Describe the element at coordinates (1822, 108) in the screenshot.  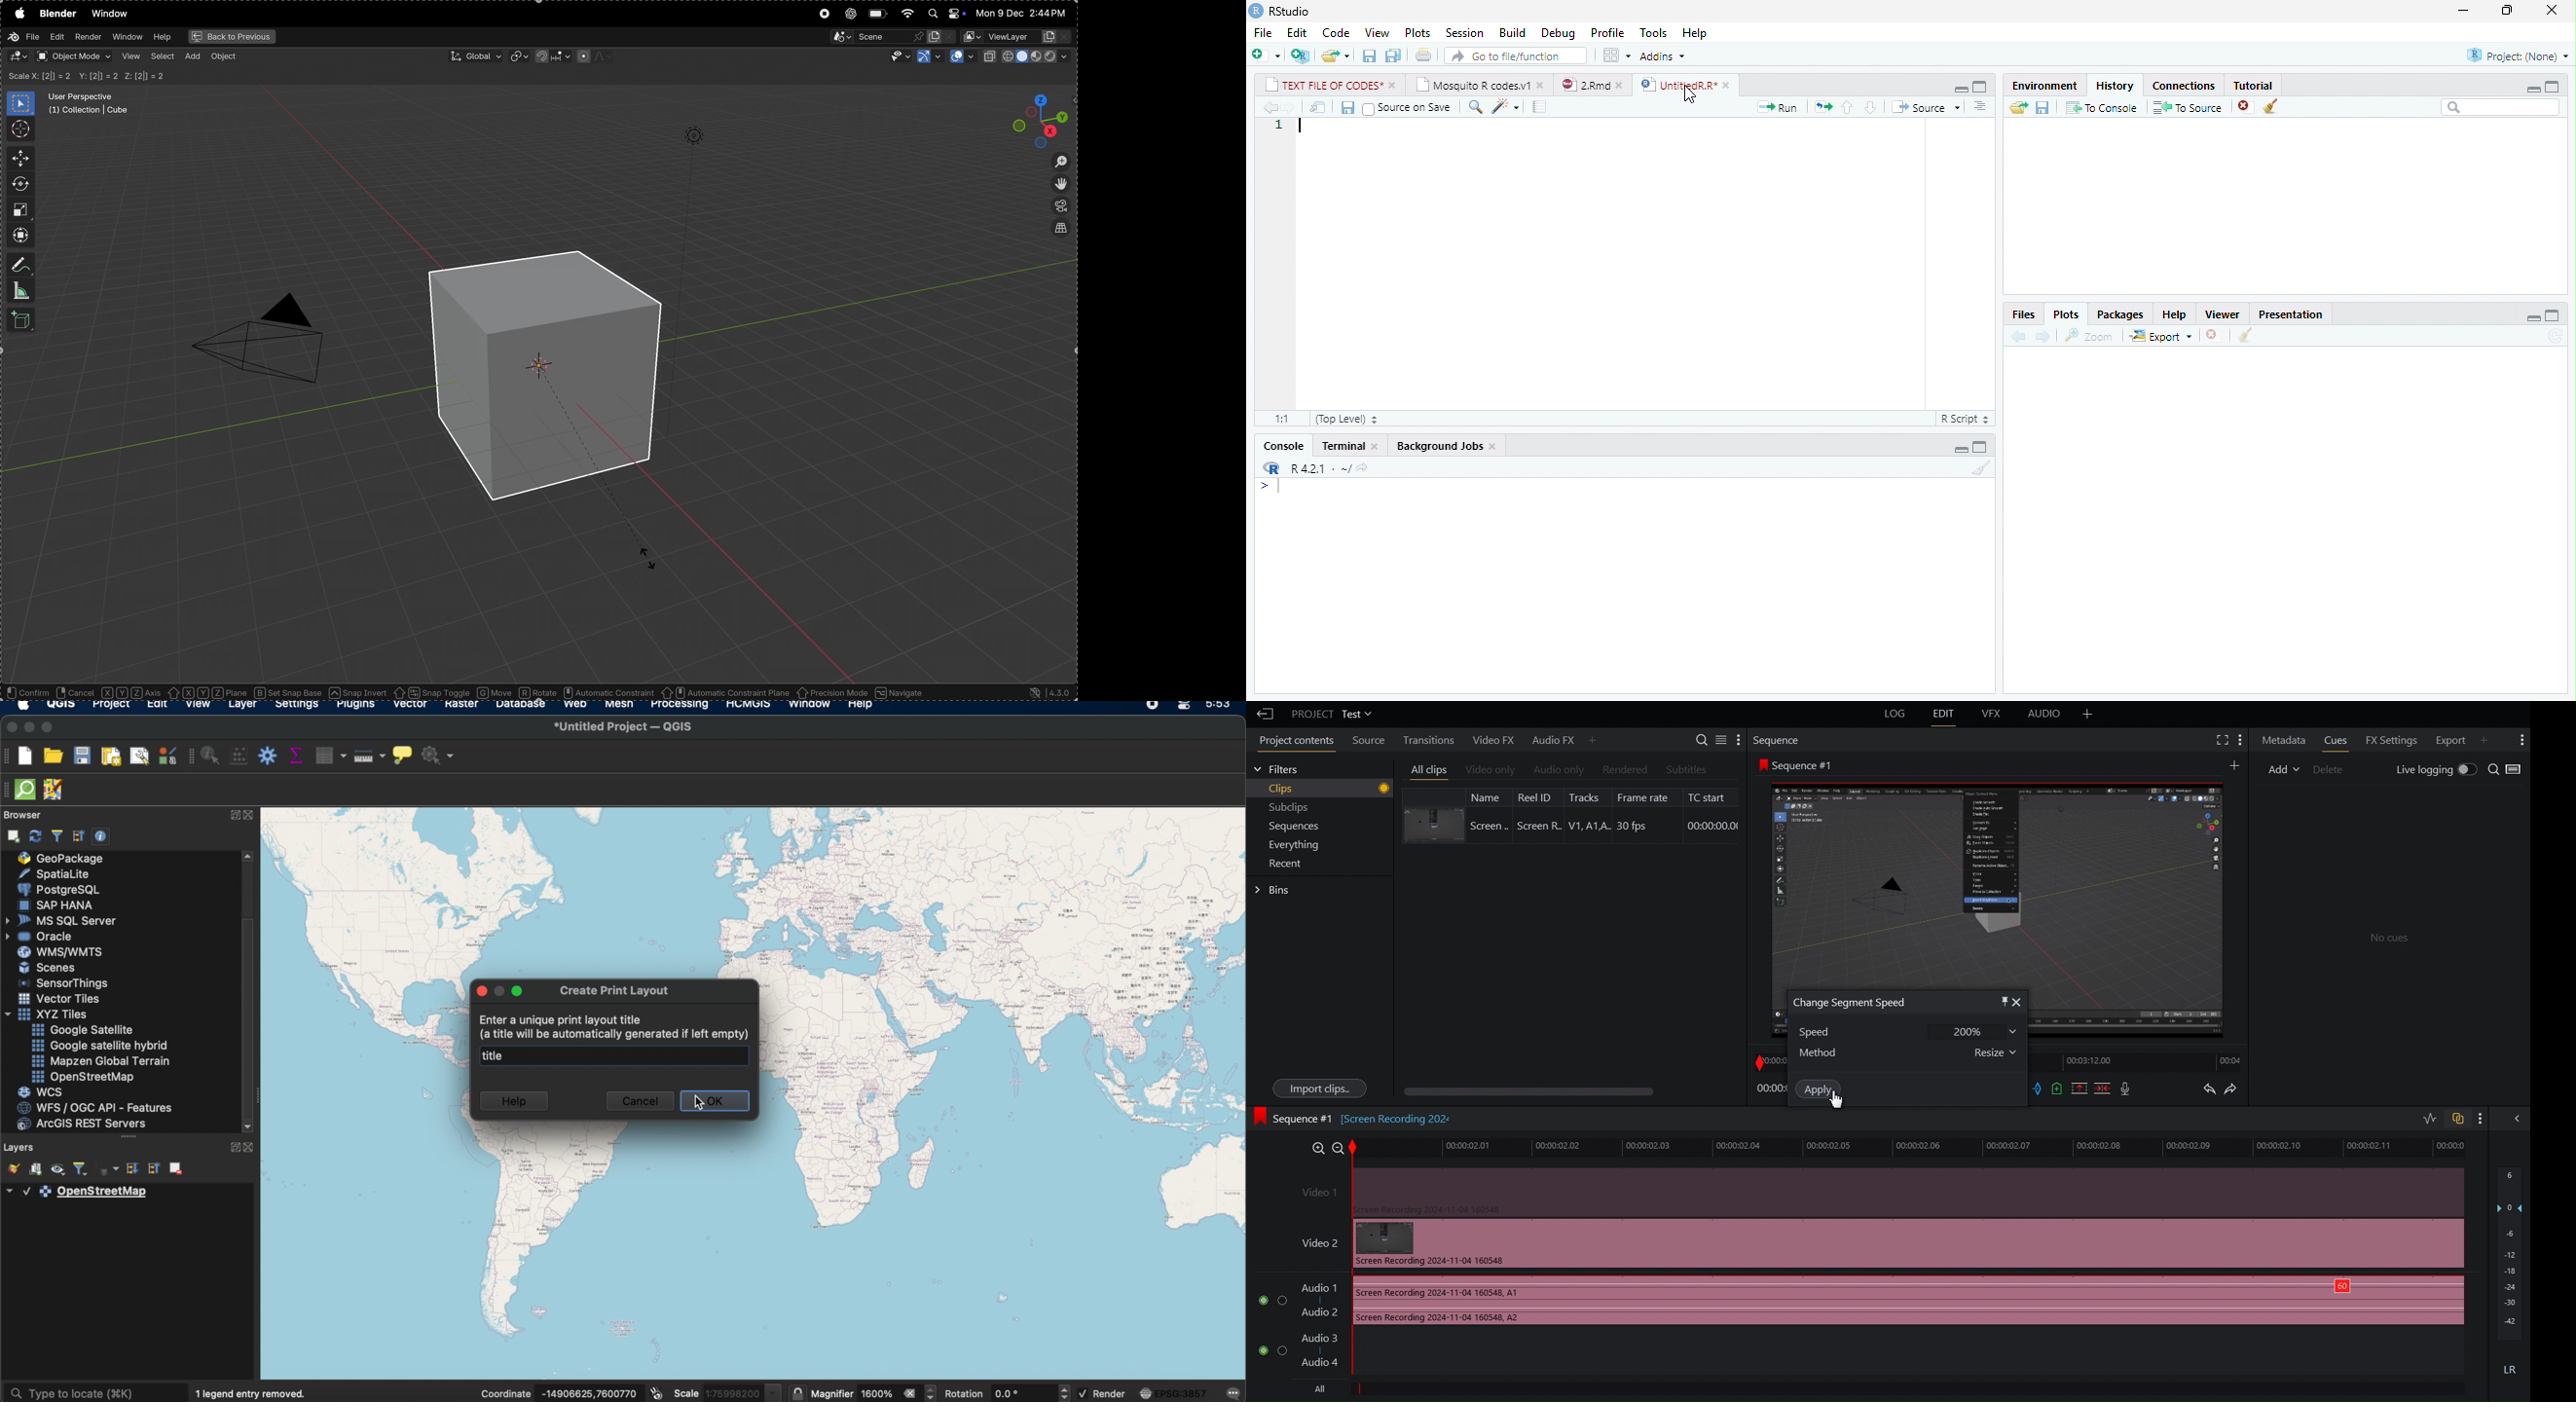
I see `rerun` at that location.